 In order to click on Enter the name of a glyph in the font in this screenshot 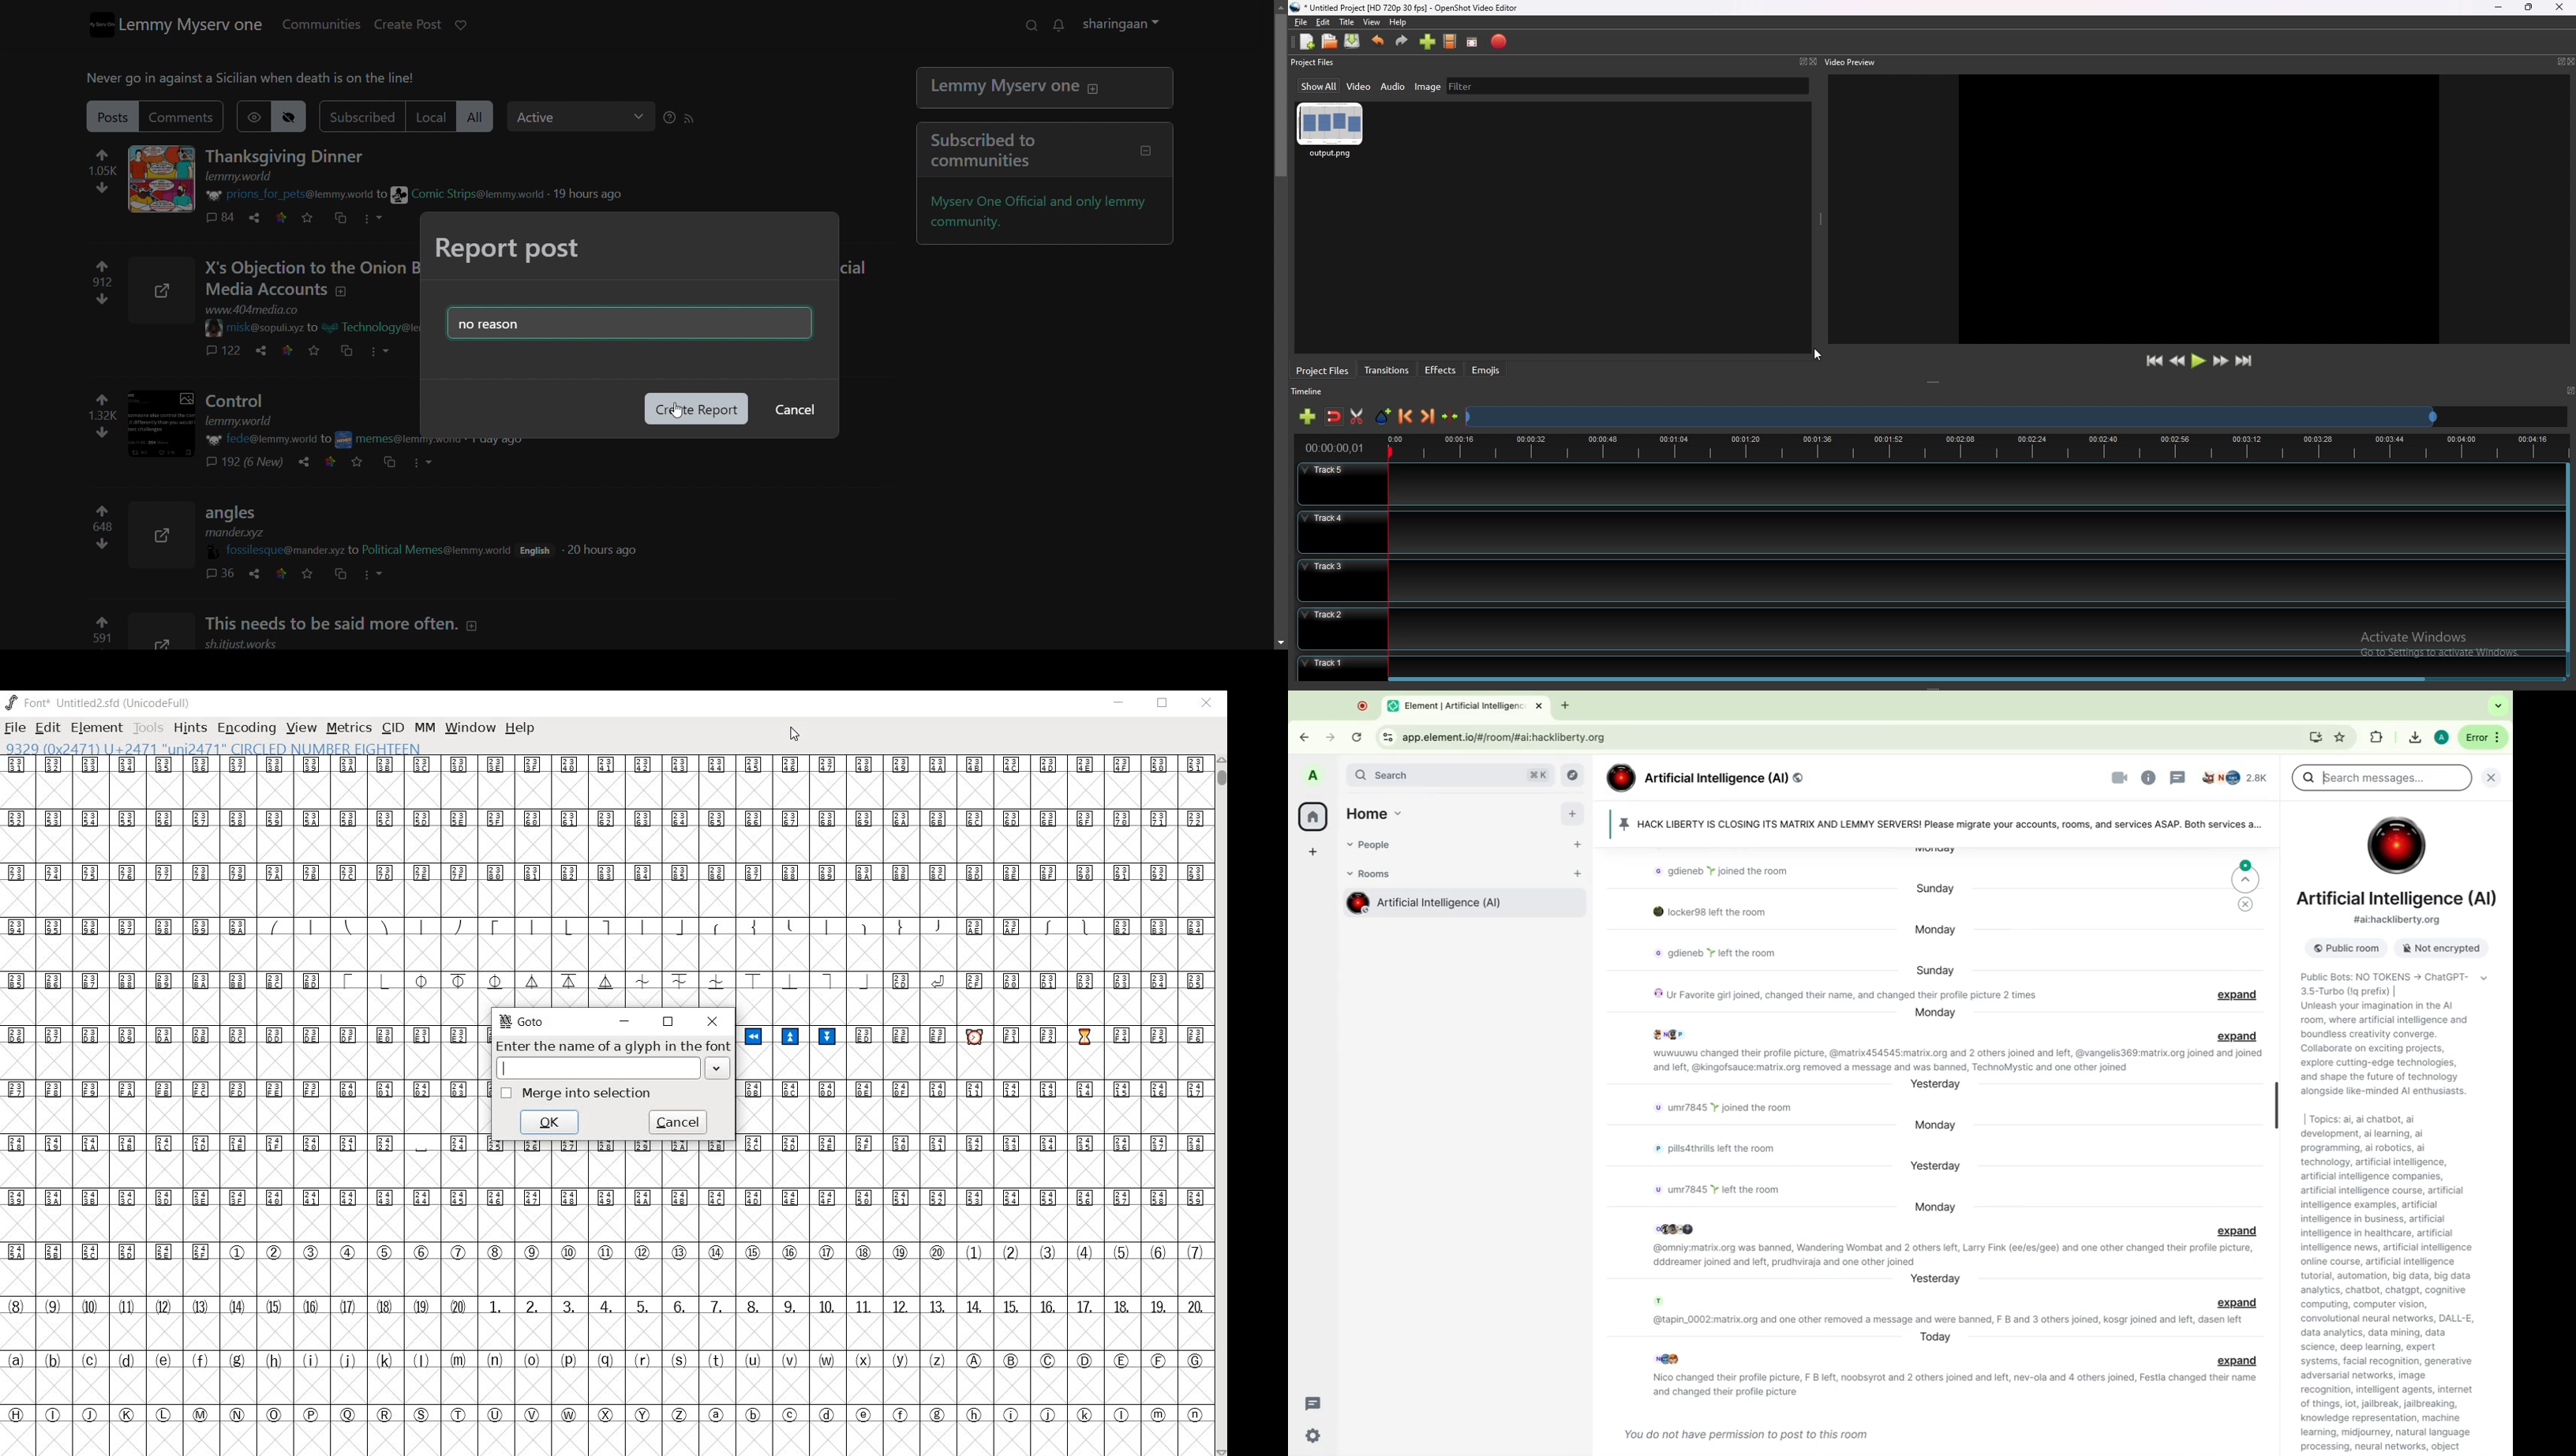, I will do `click(612, 1047)`.